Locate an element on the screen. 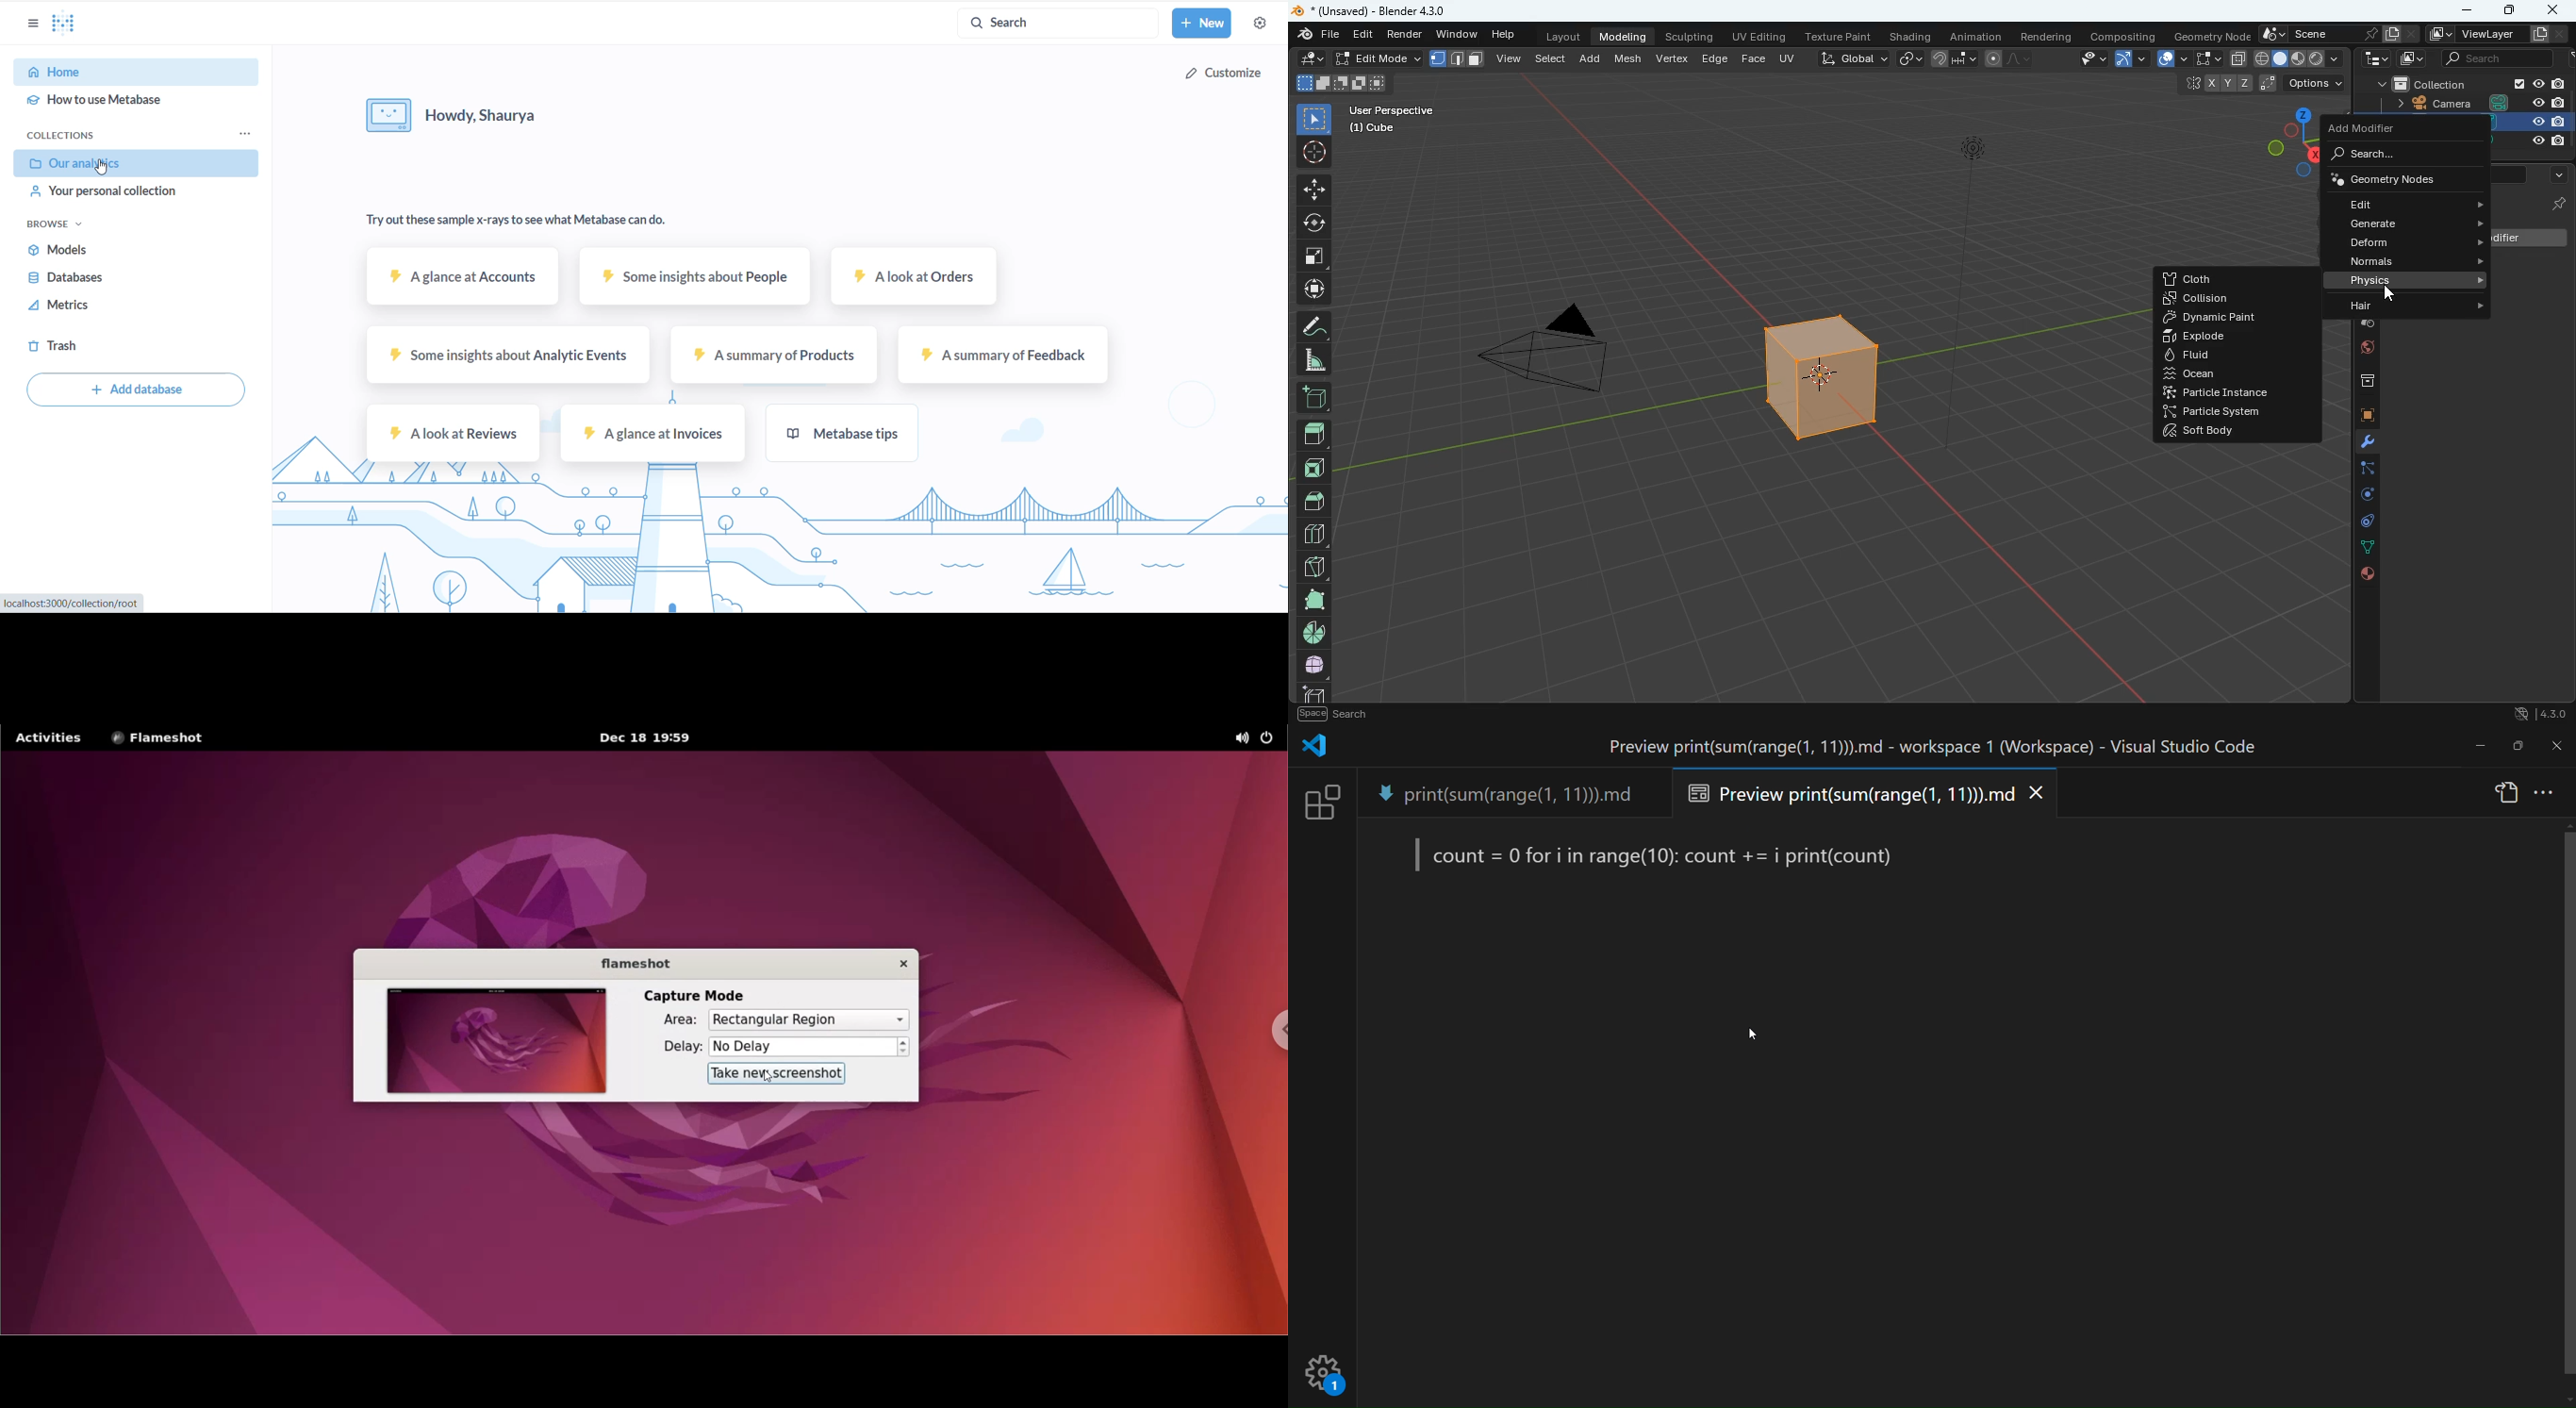 The height and width of the screenshot is (1428, 2576). search is located at coordinates (2505, 59).